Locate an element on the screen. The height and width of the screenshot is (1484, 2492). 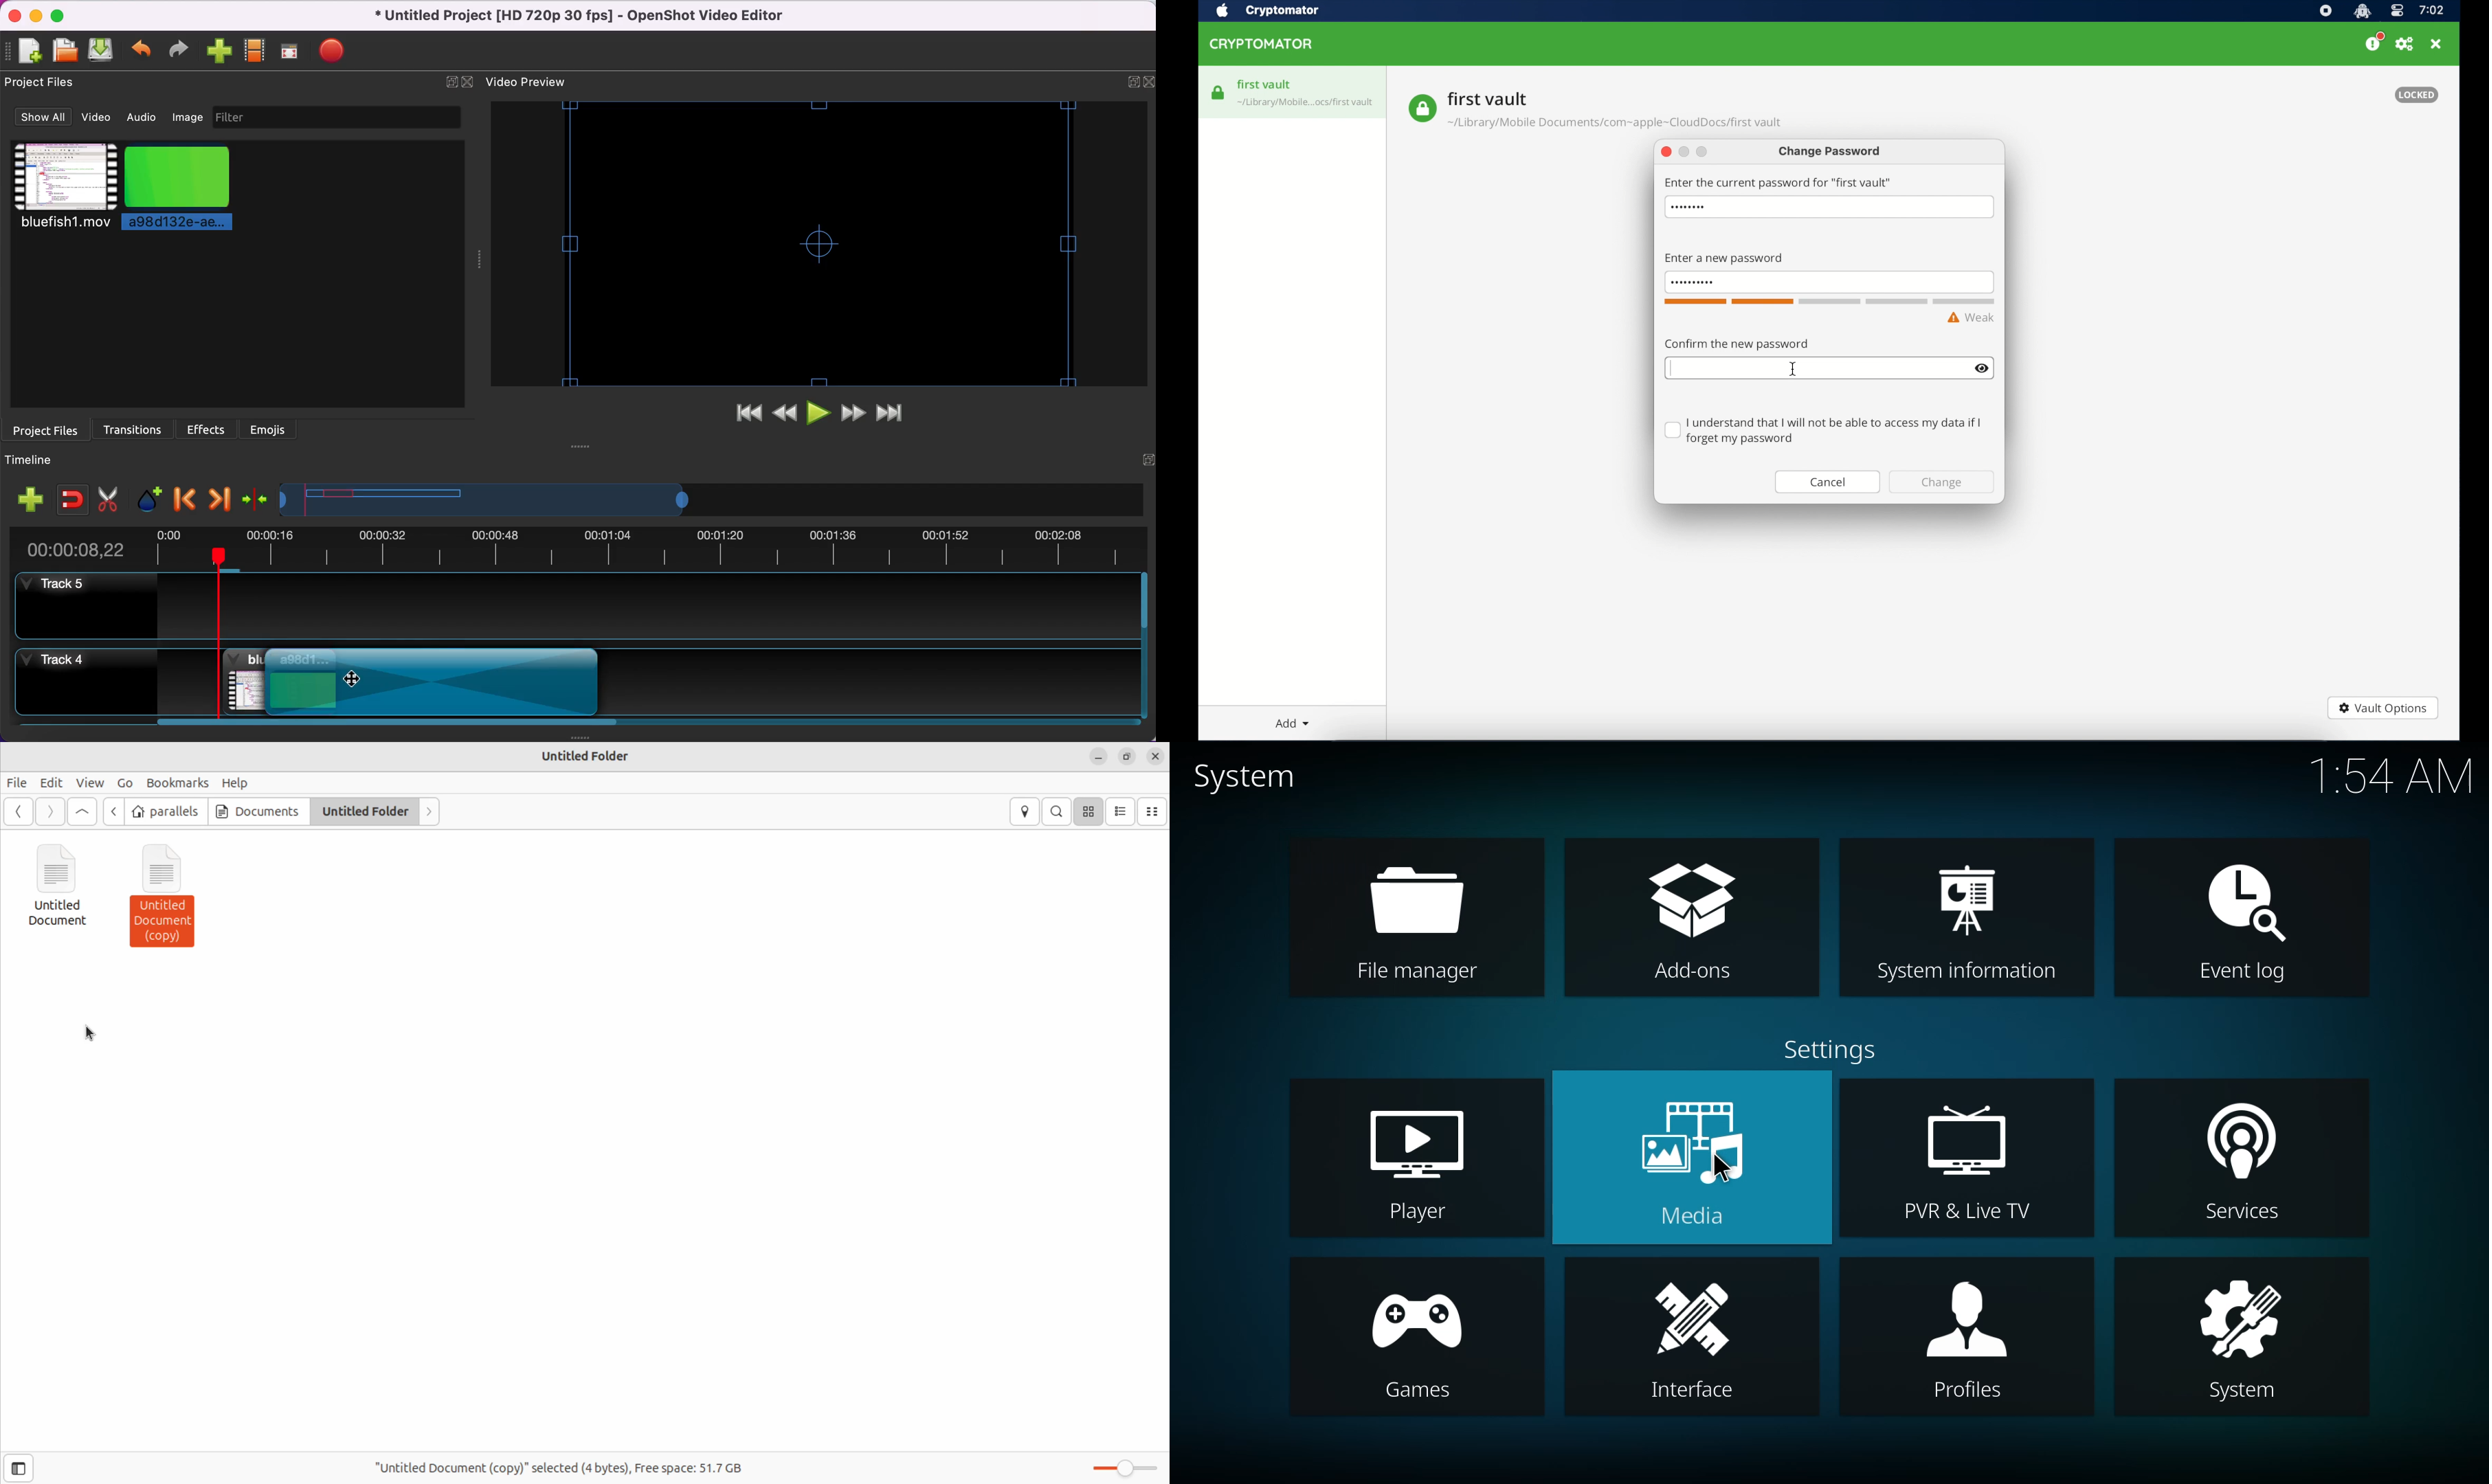
add-ons is located at coordinates (1683, 923).